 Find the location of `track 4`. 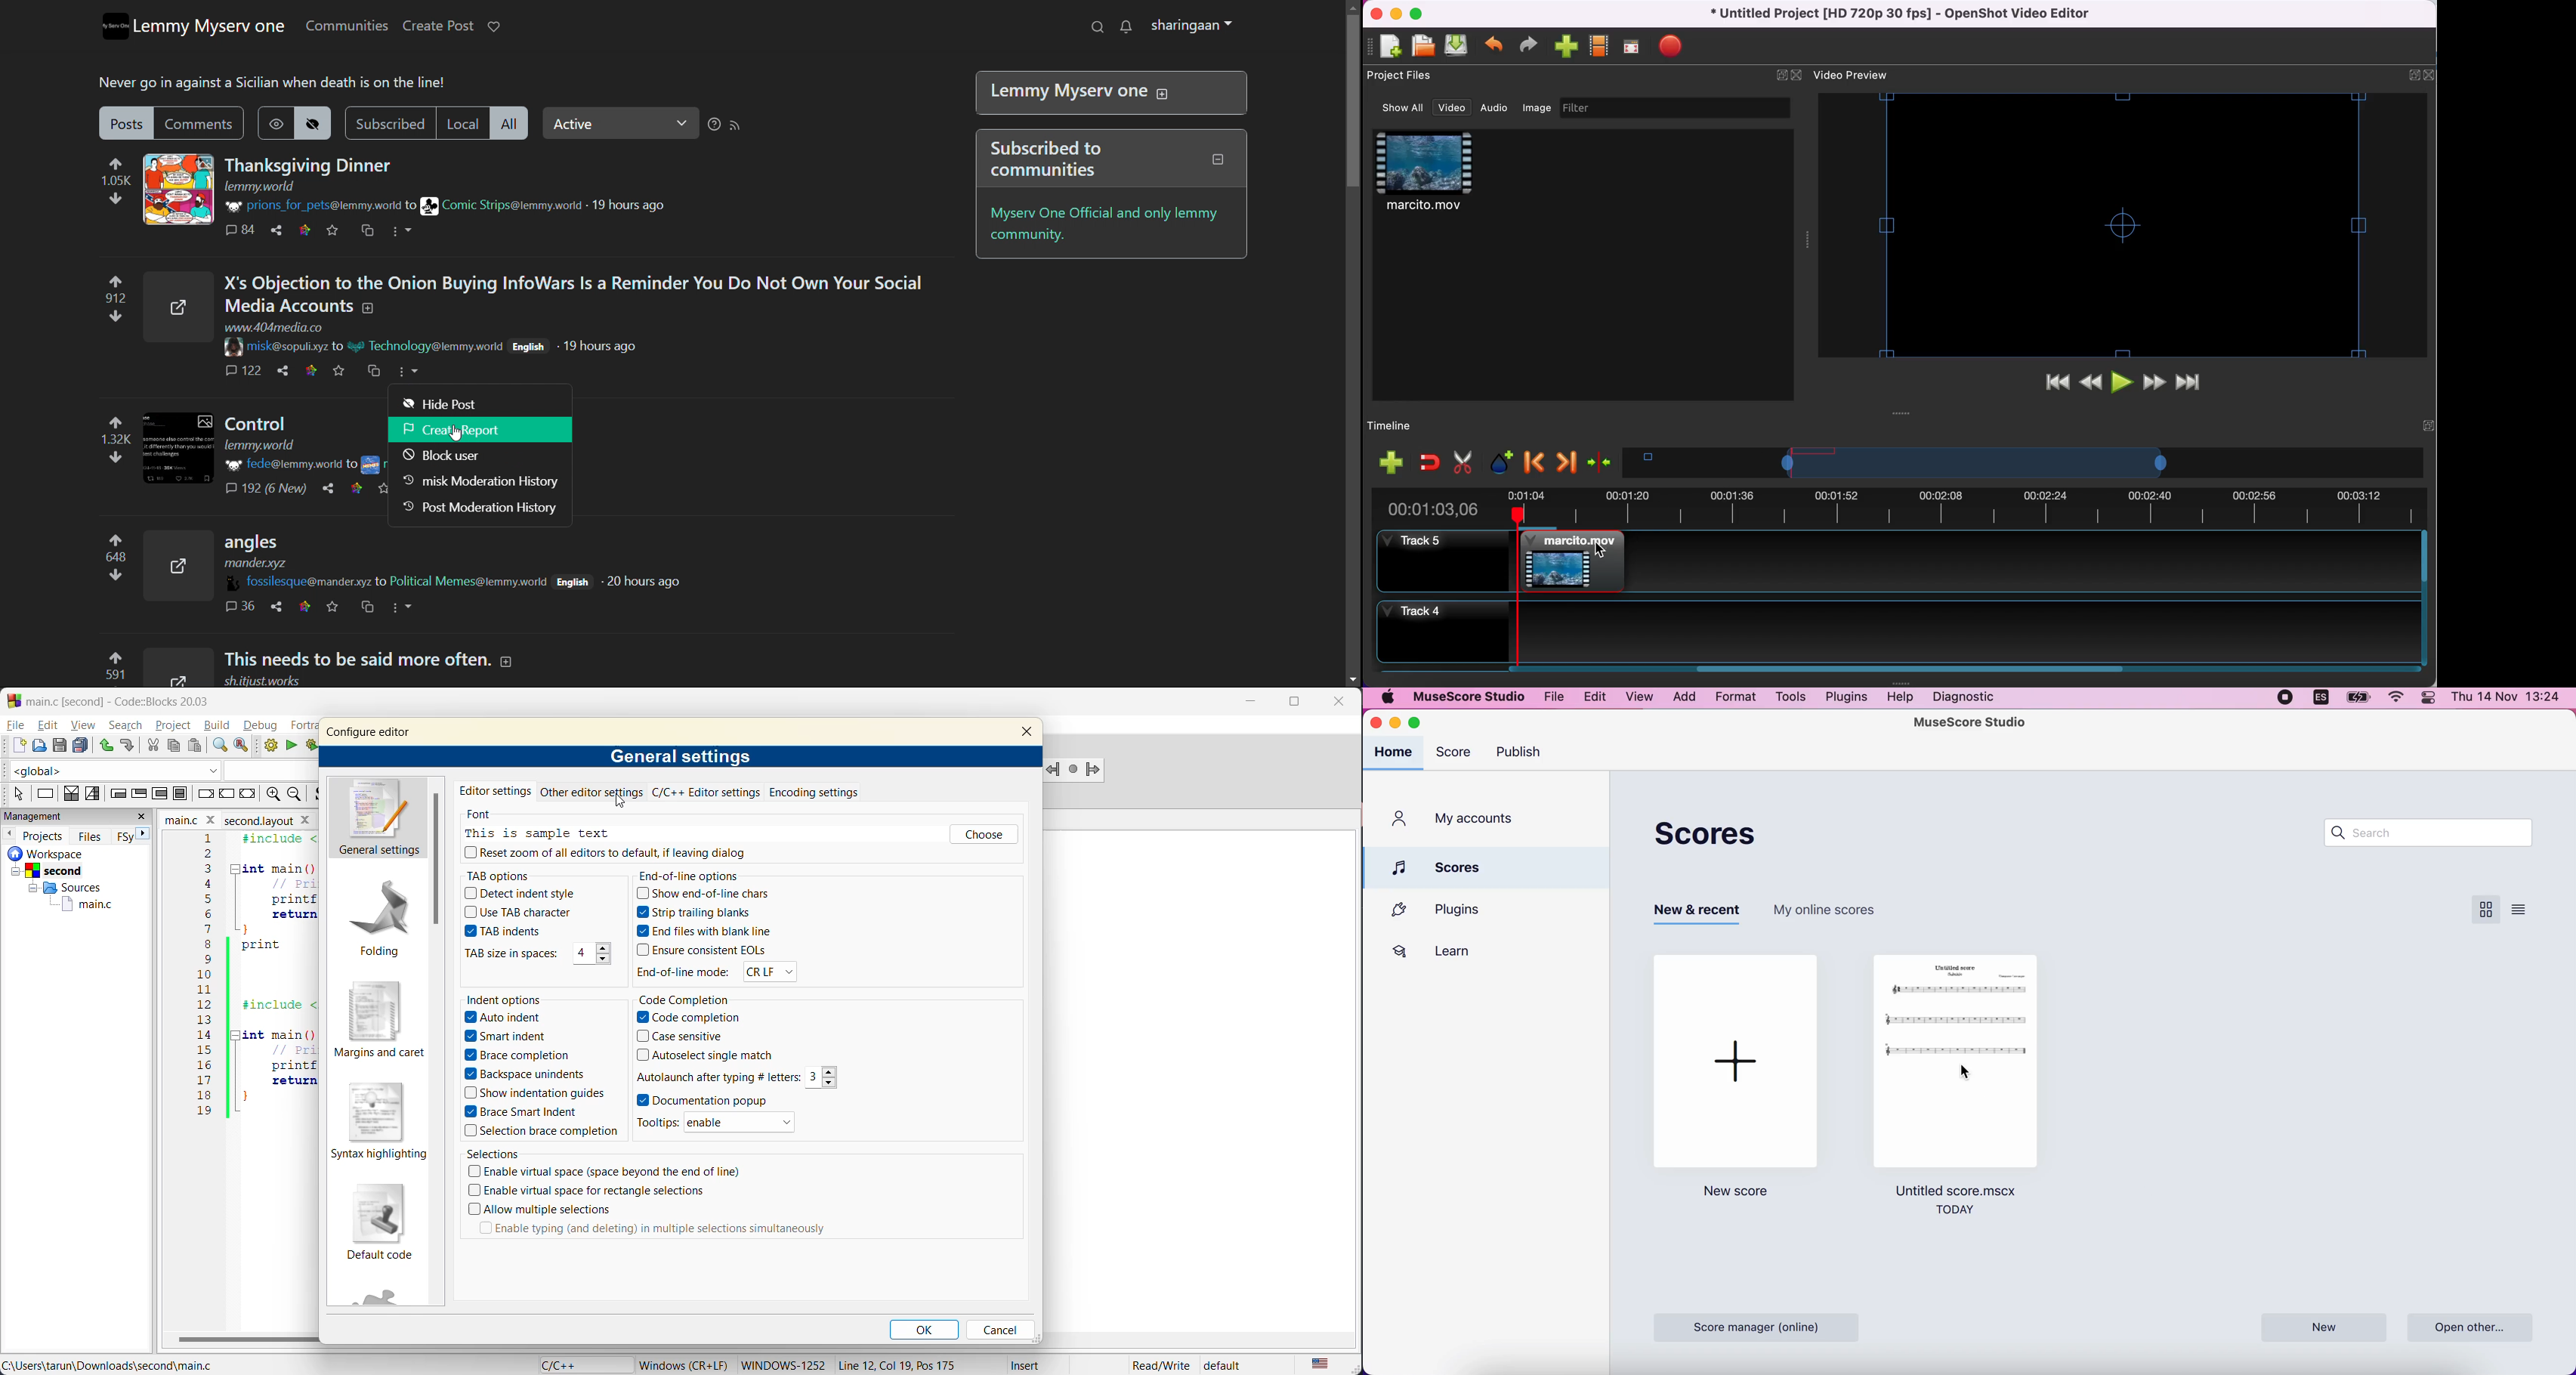

track 4 is located at coordinates (1430, 629).